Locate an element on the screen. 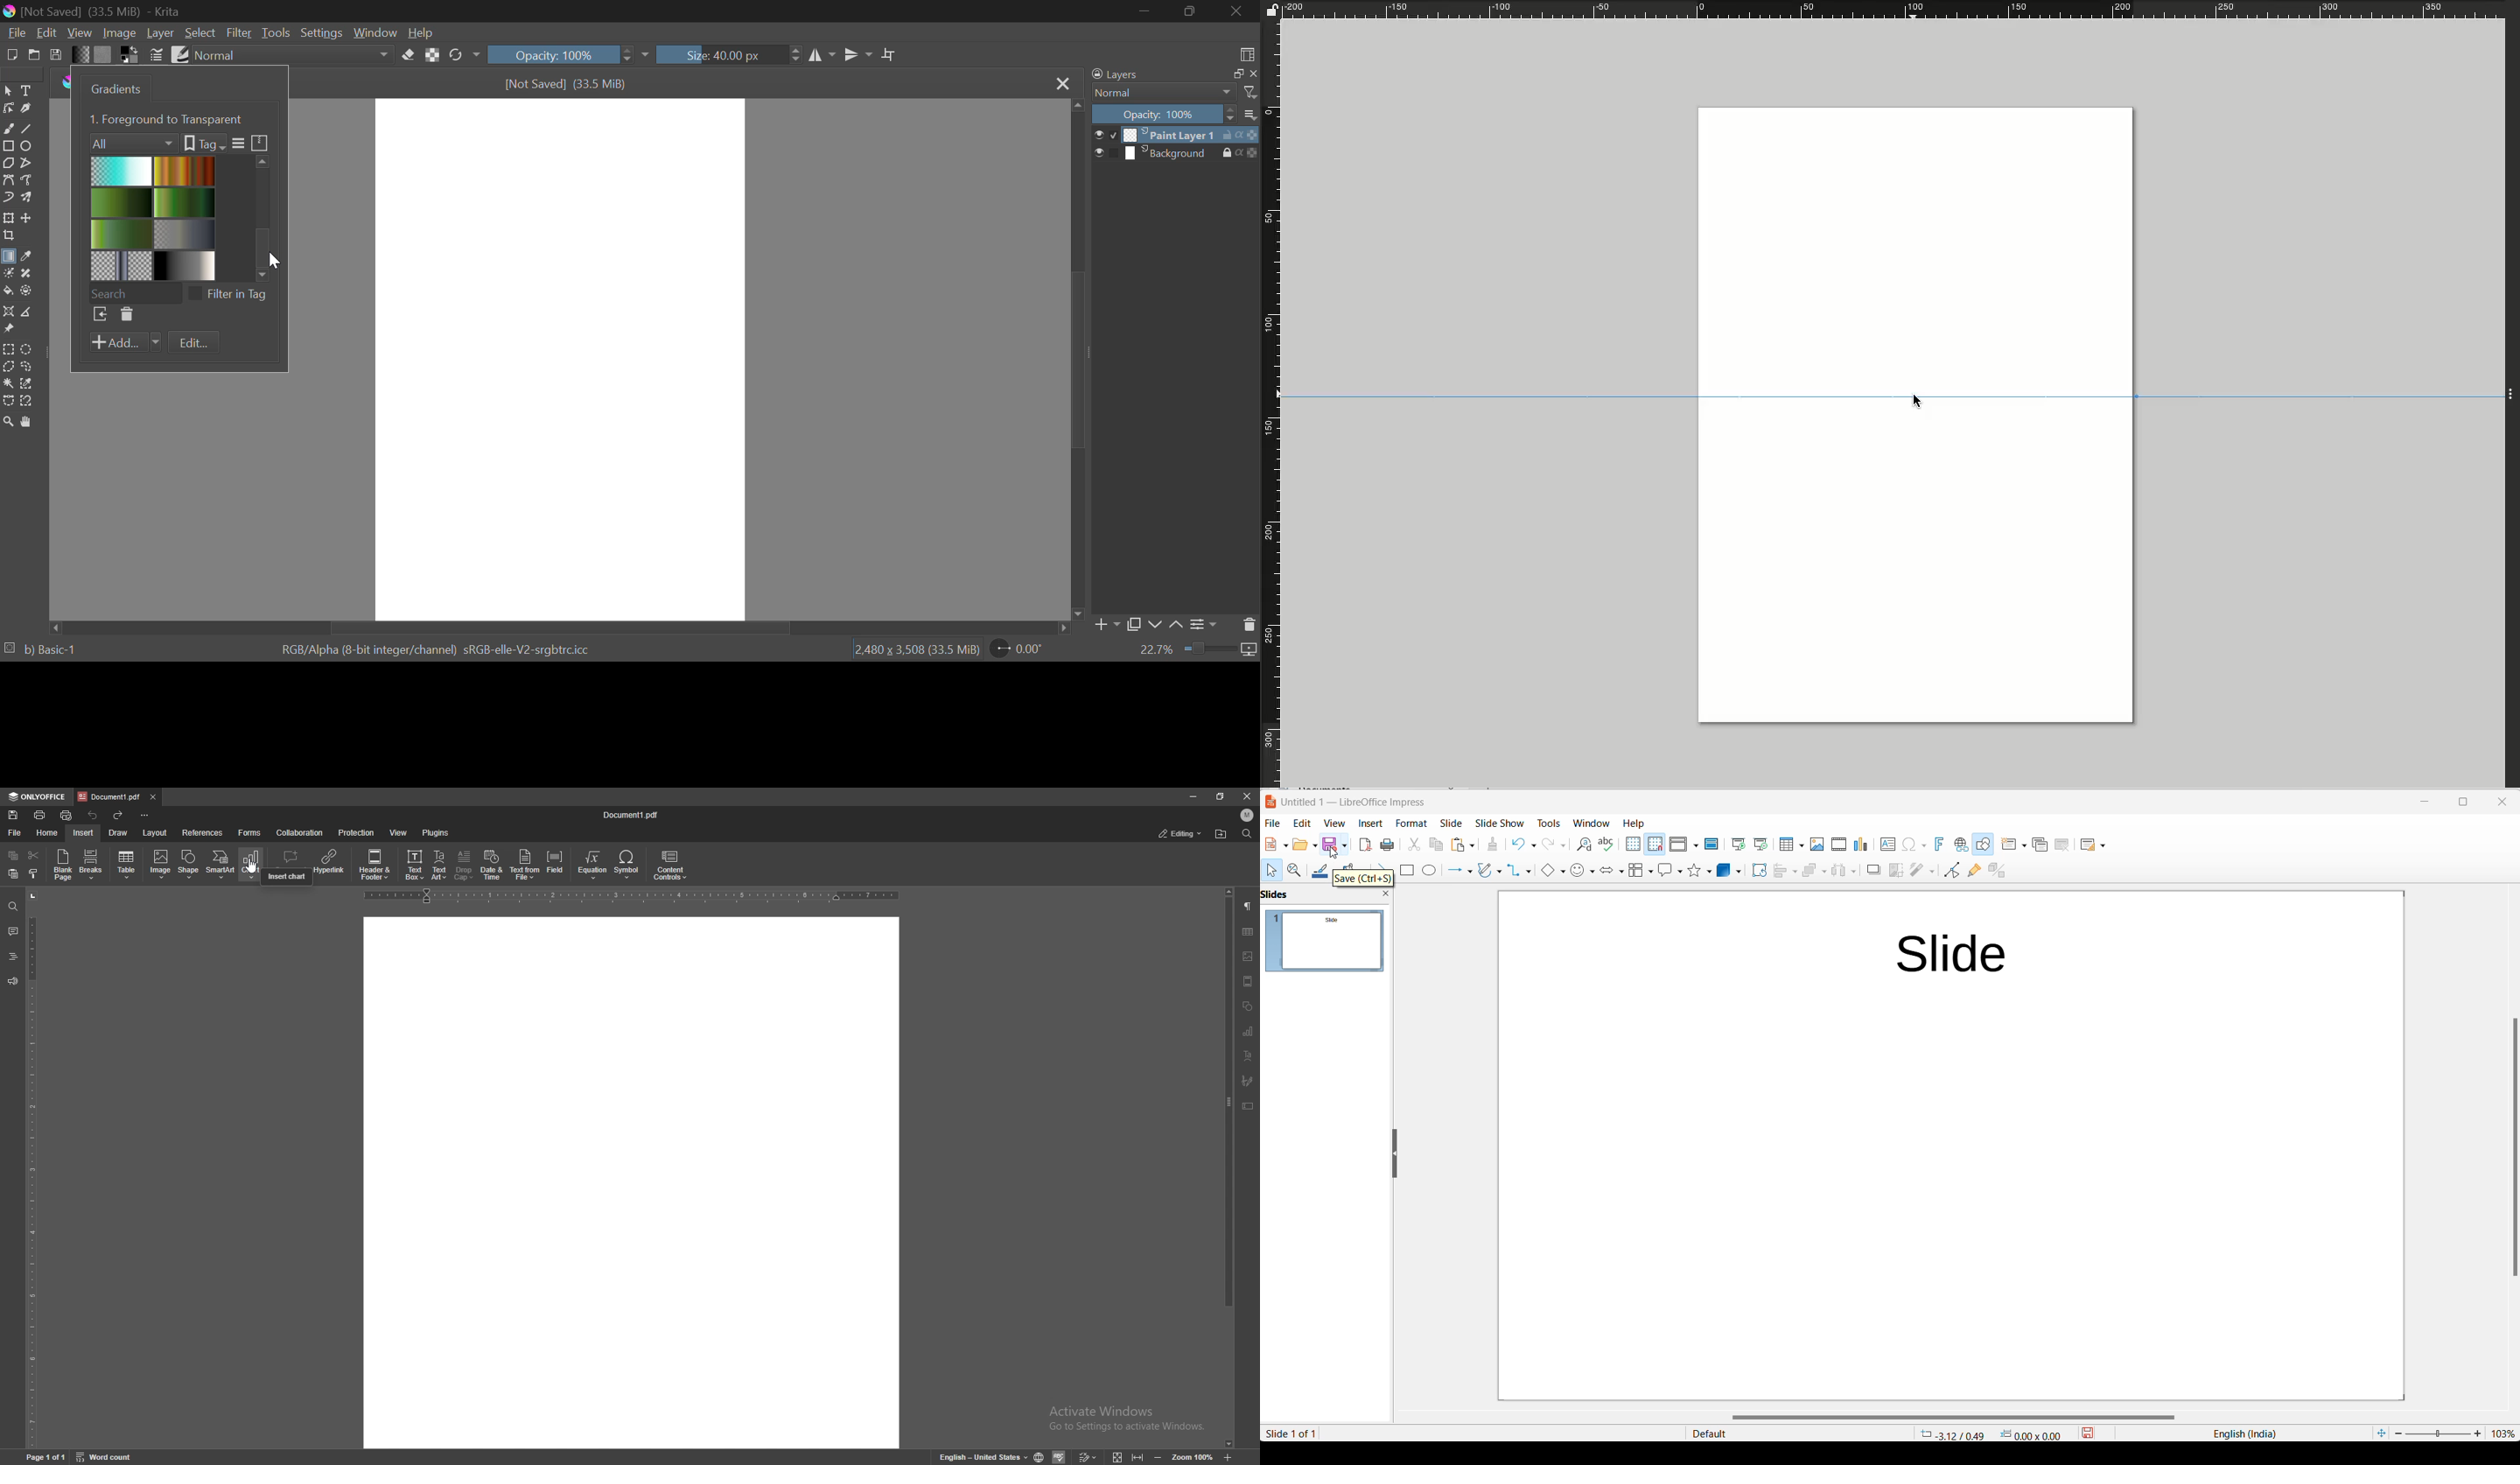  Edit is located at coordinates (1089, 1457).